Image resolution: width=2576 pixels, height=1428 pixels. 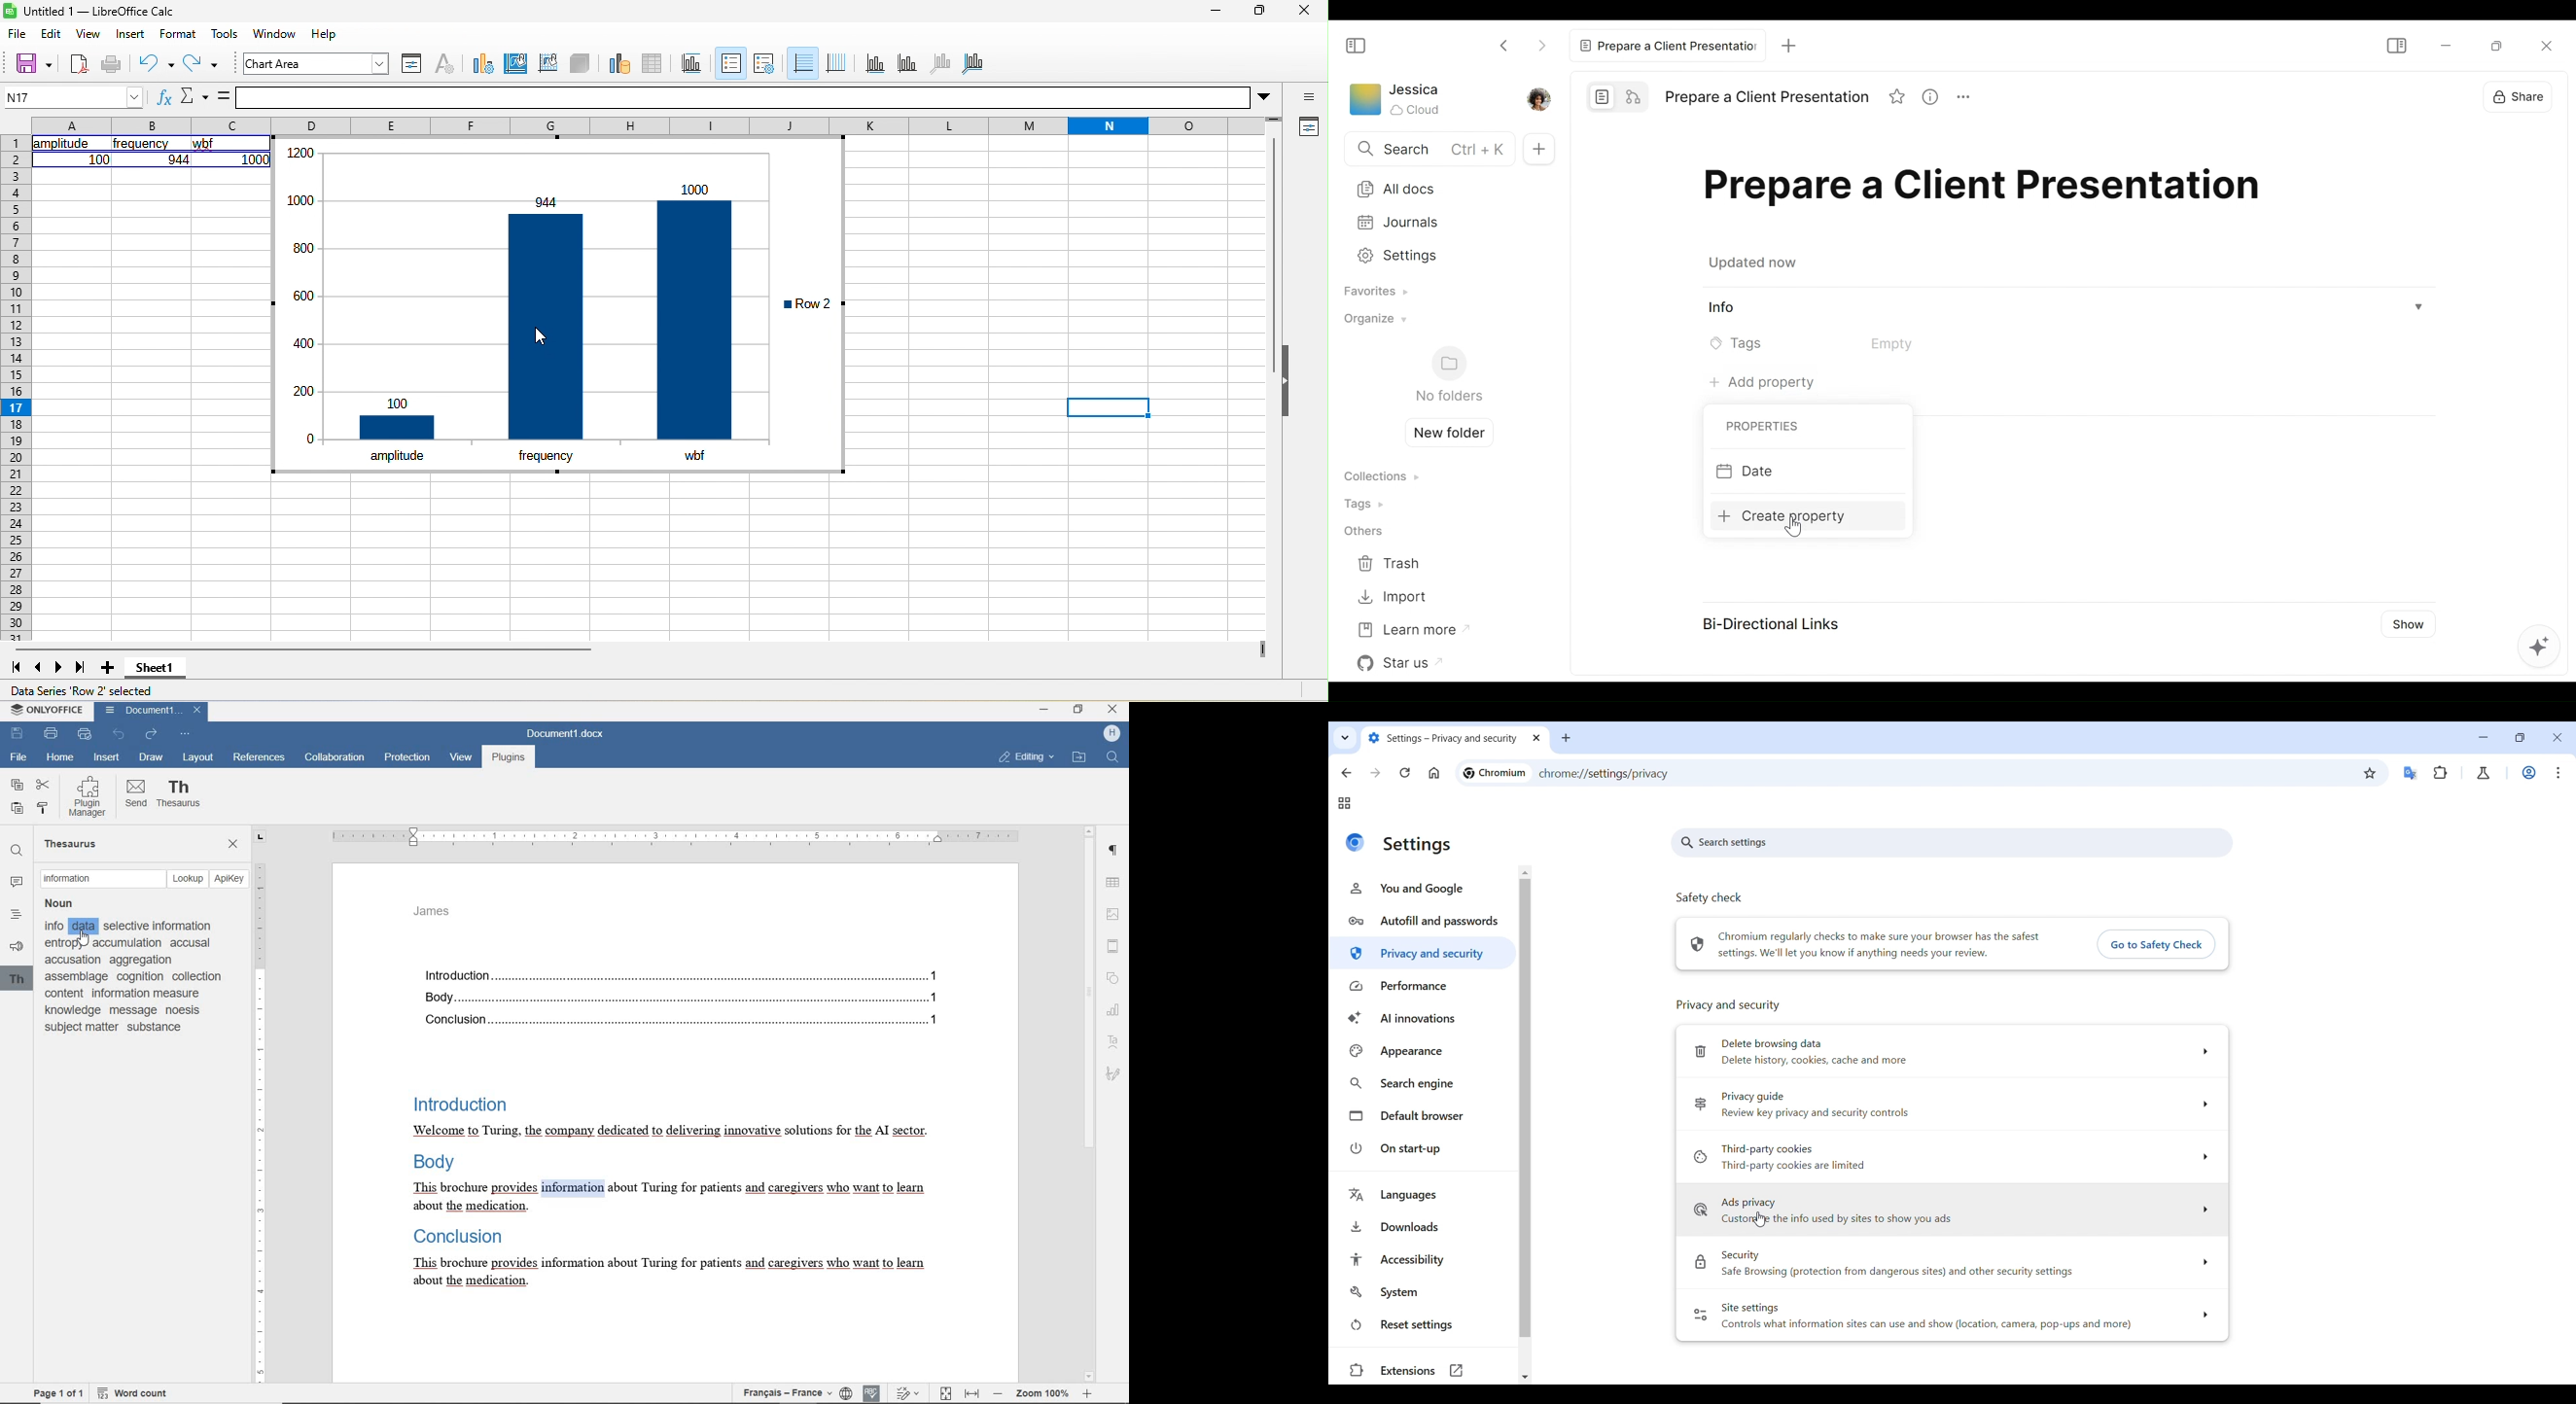 What do you see at coordinates (65, 902) in the screenshot?
I see `Noun` at bounding box center [65, 902].